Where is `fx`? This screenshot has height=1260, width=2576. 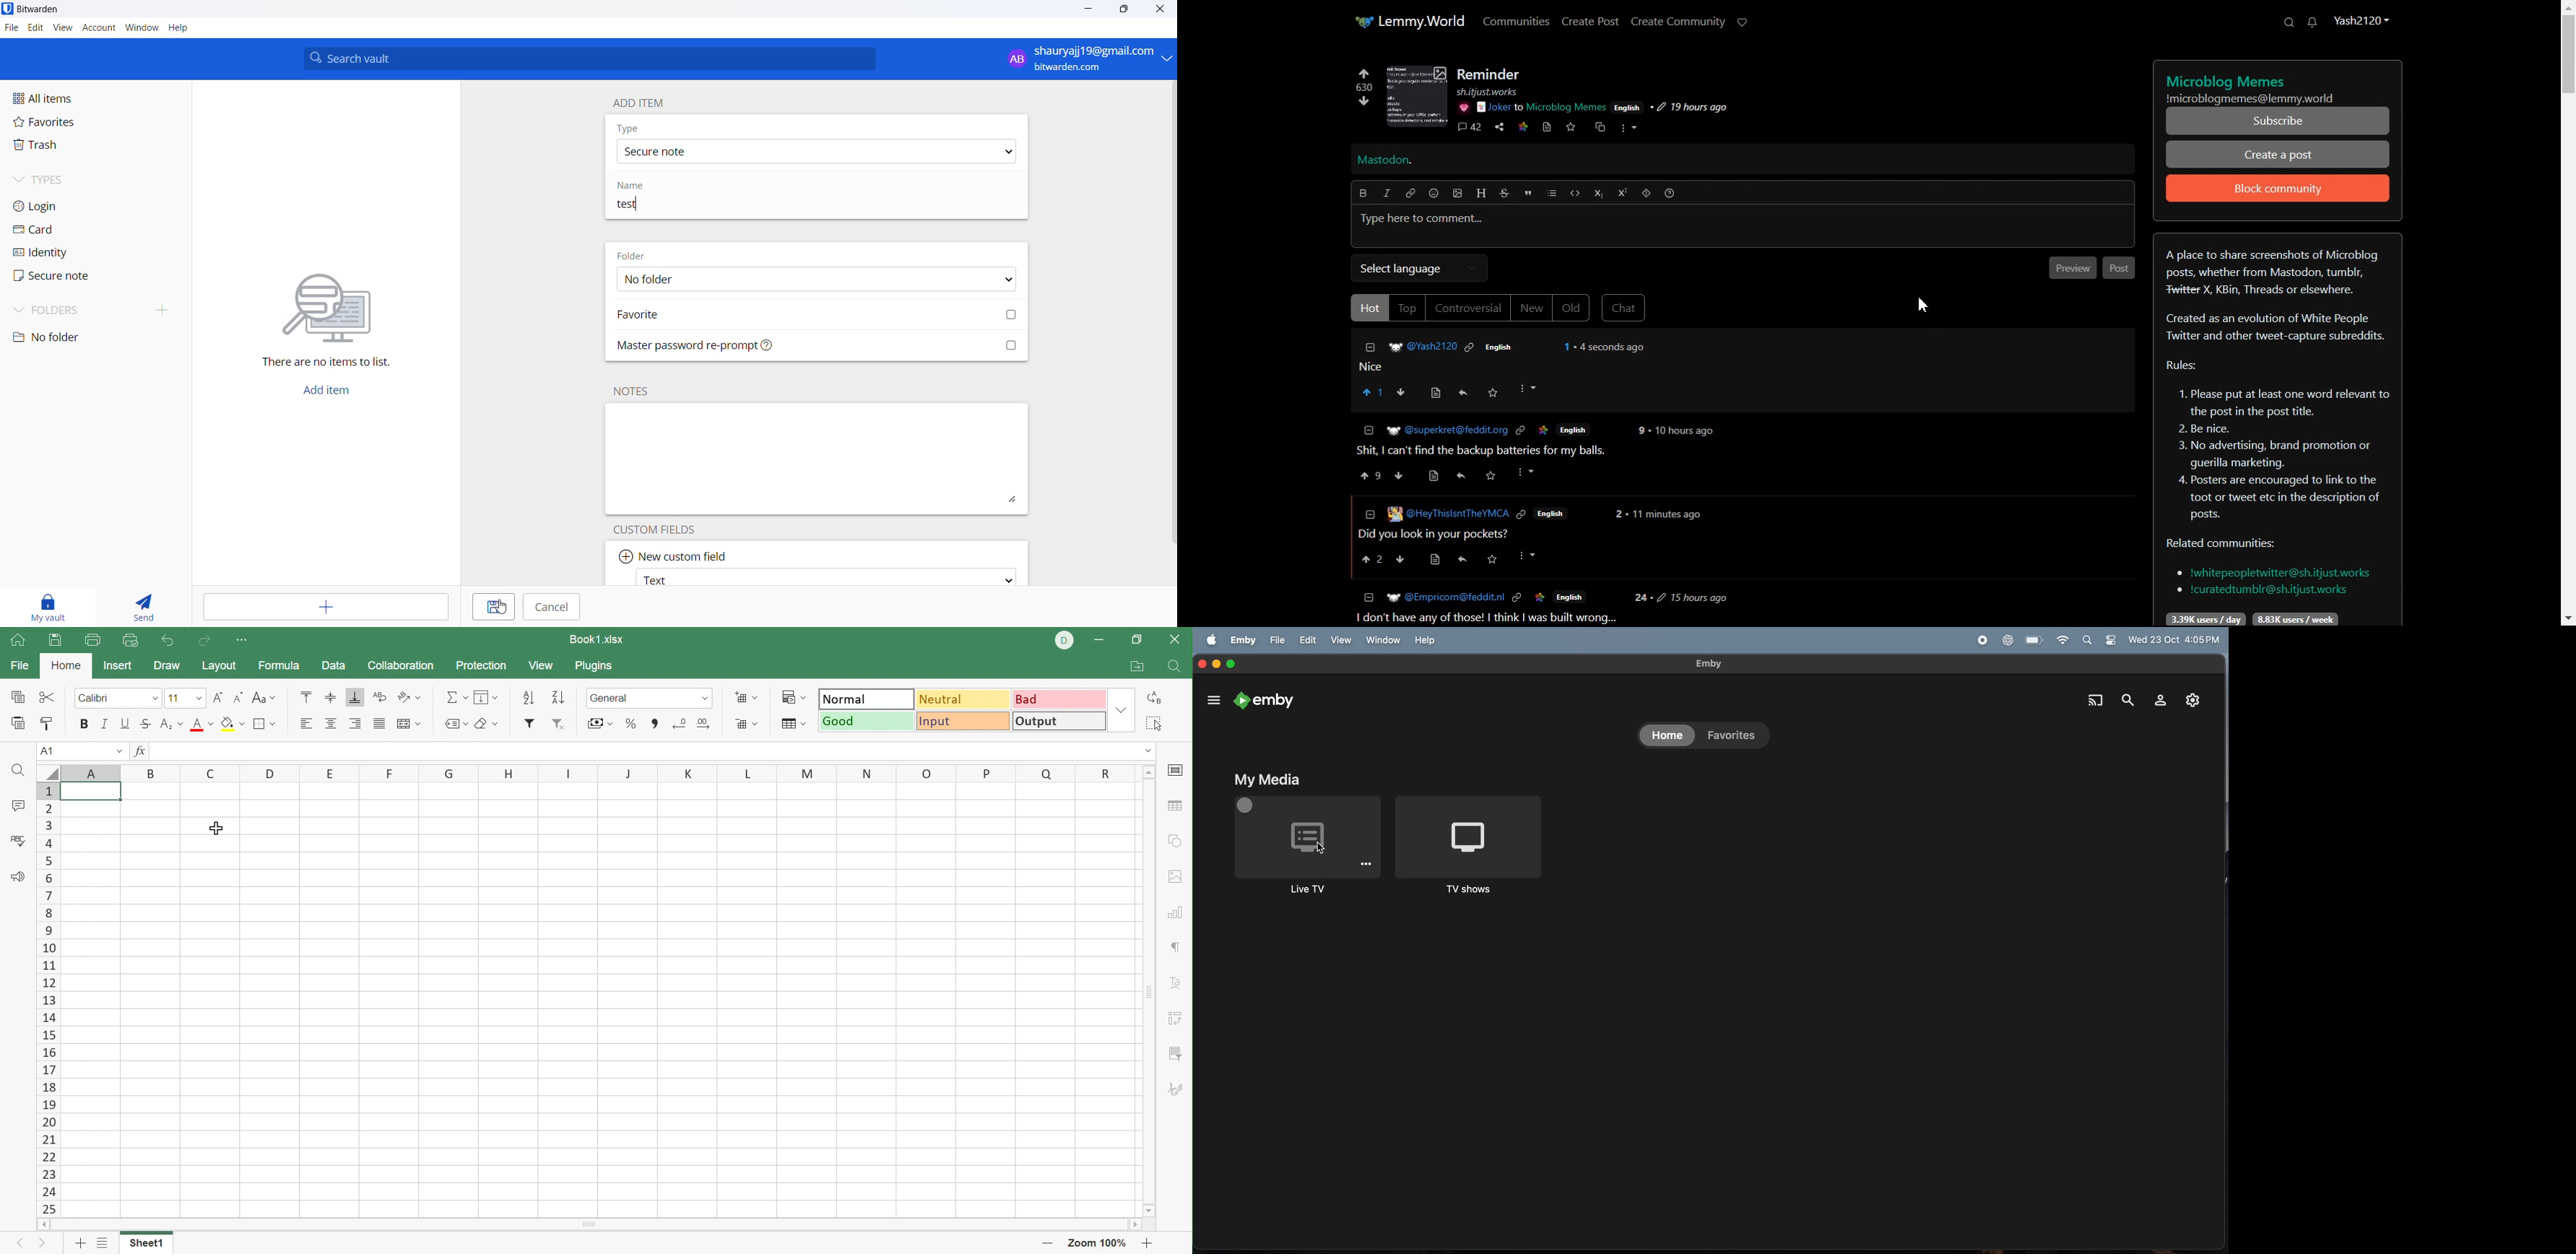 fx is located at coordinates (144, 750).